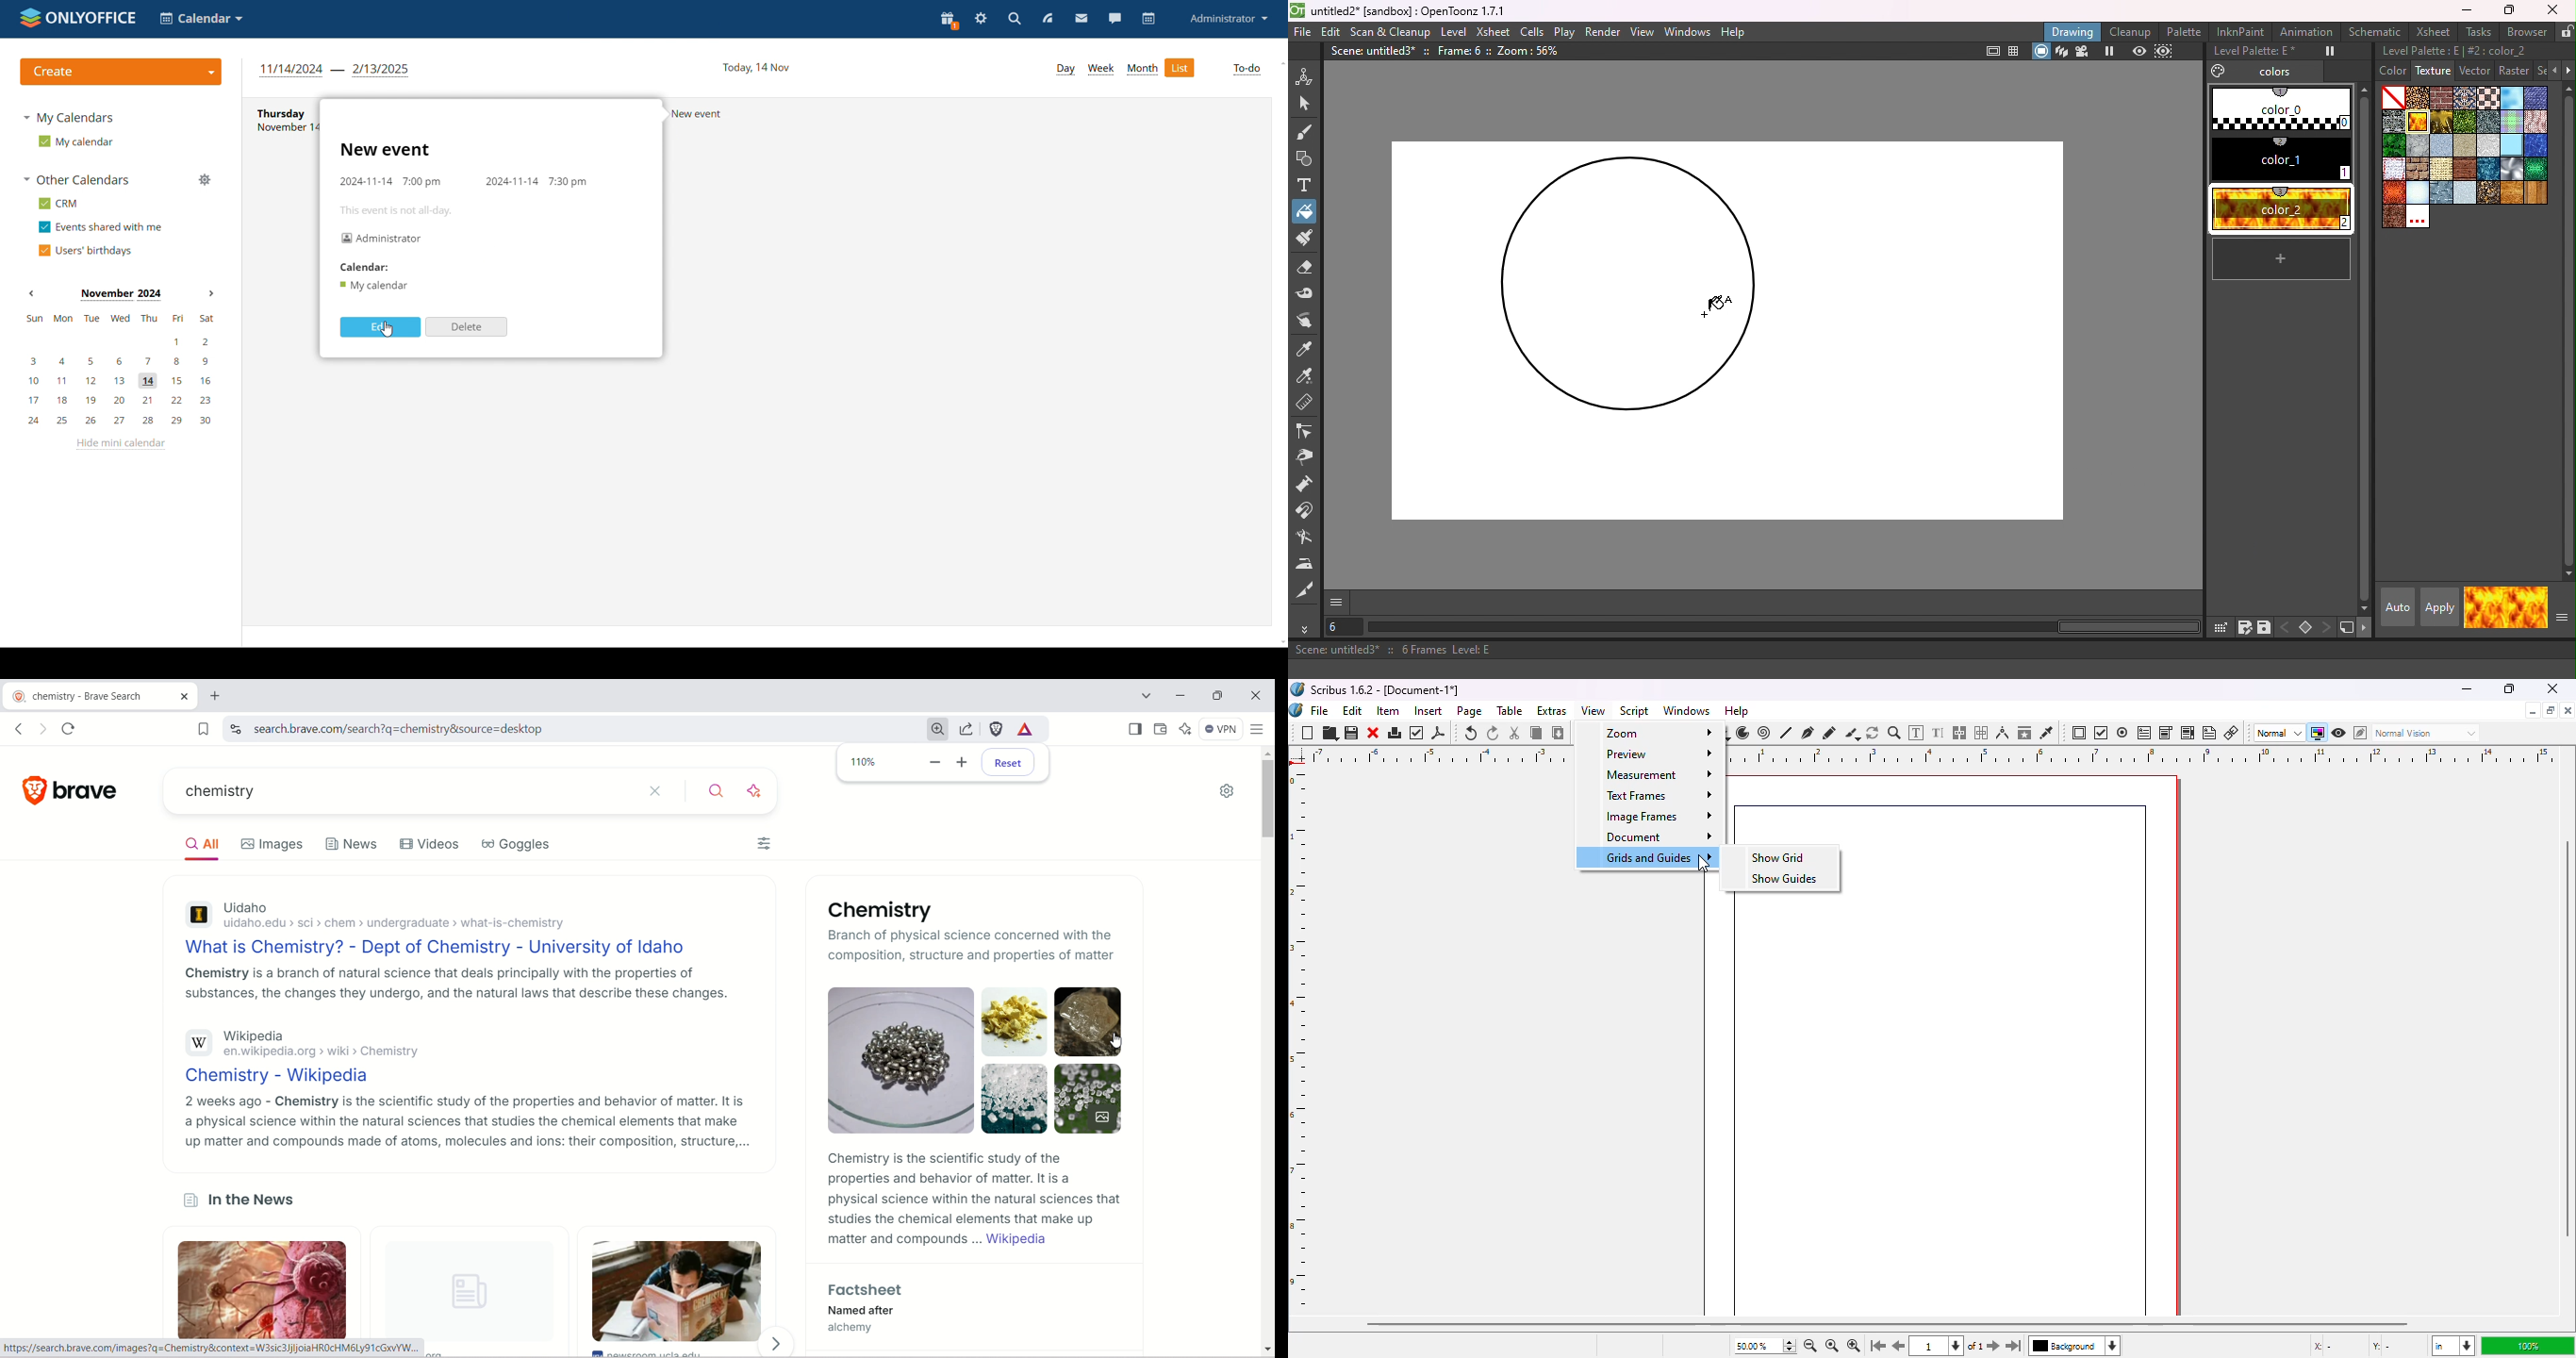 The image size is (2576, 1372). I want to click on link annotation, so click(2232, 733).